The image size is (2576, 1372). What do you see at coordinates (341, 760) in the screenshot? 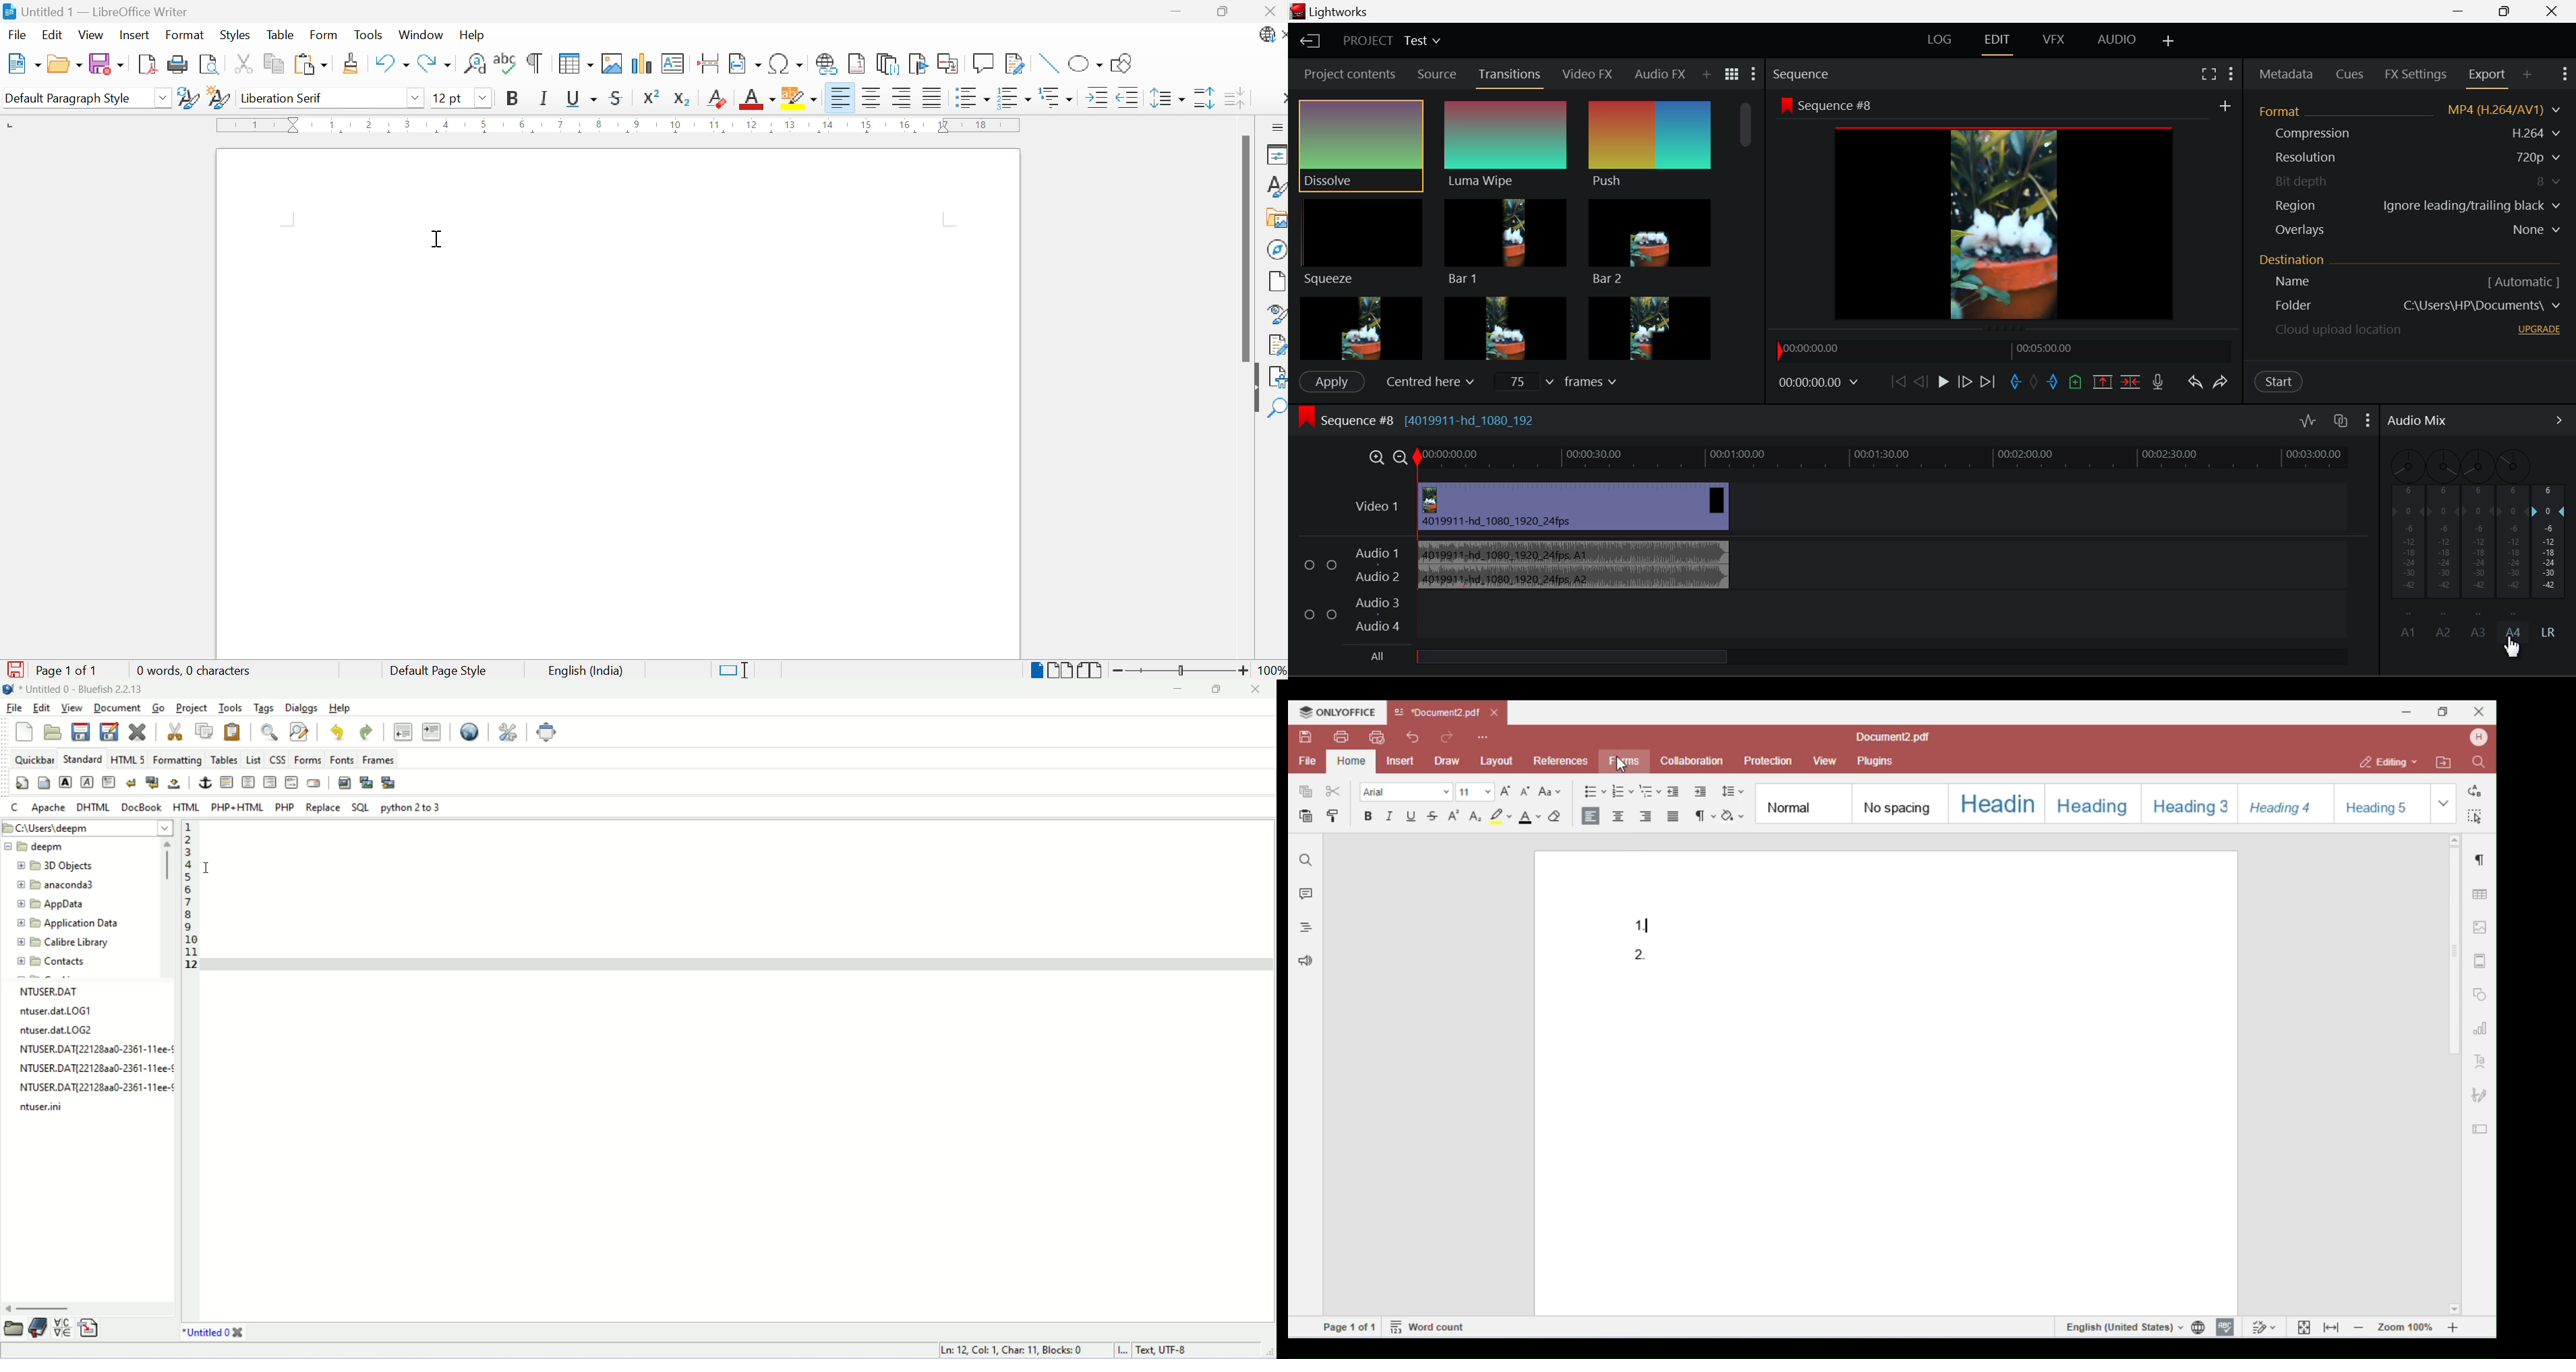
I see `fonts` at bounding box center [341, 760].